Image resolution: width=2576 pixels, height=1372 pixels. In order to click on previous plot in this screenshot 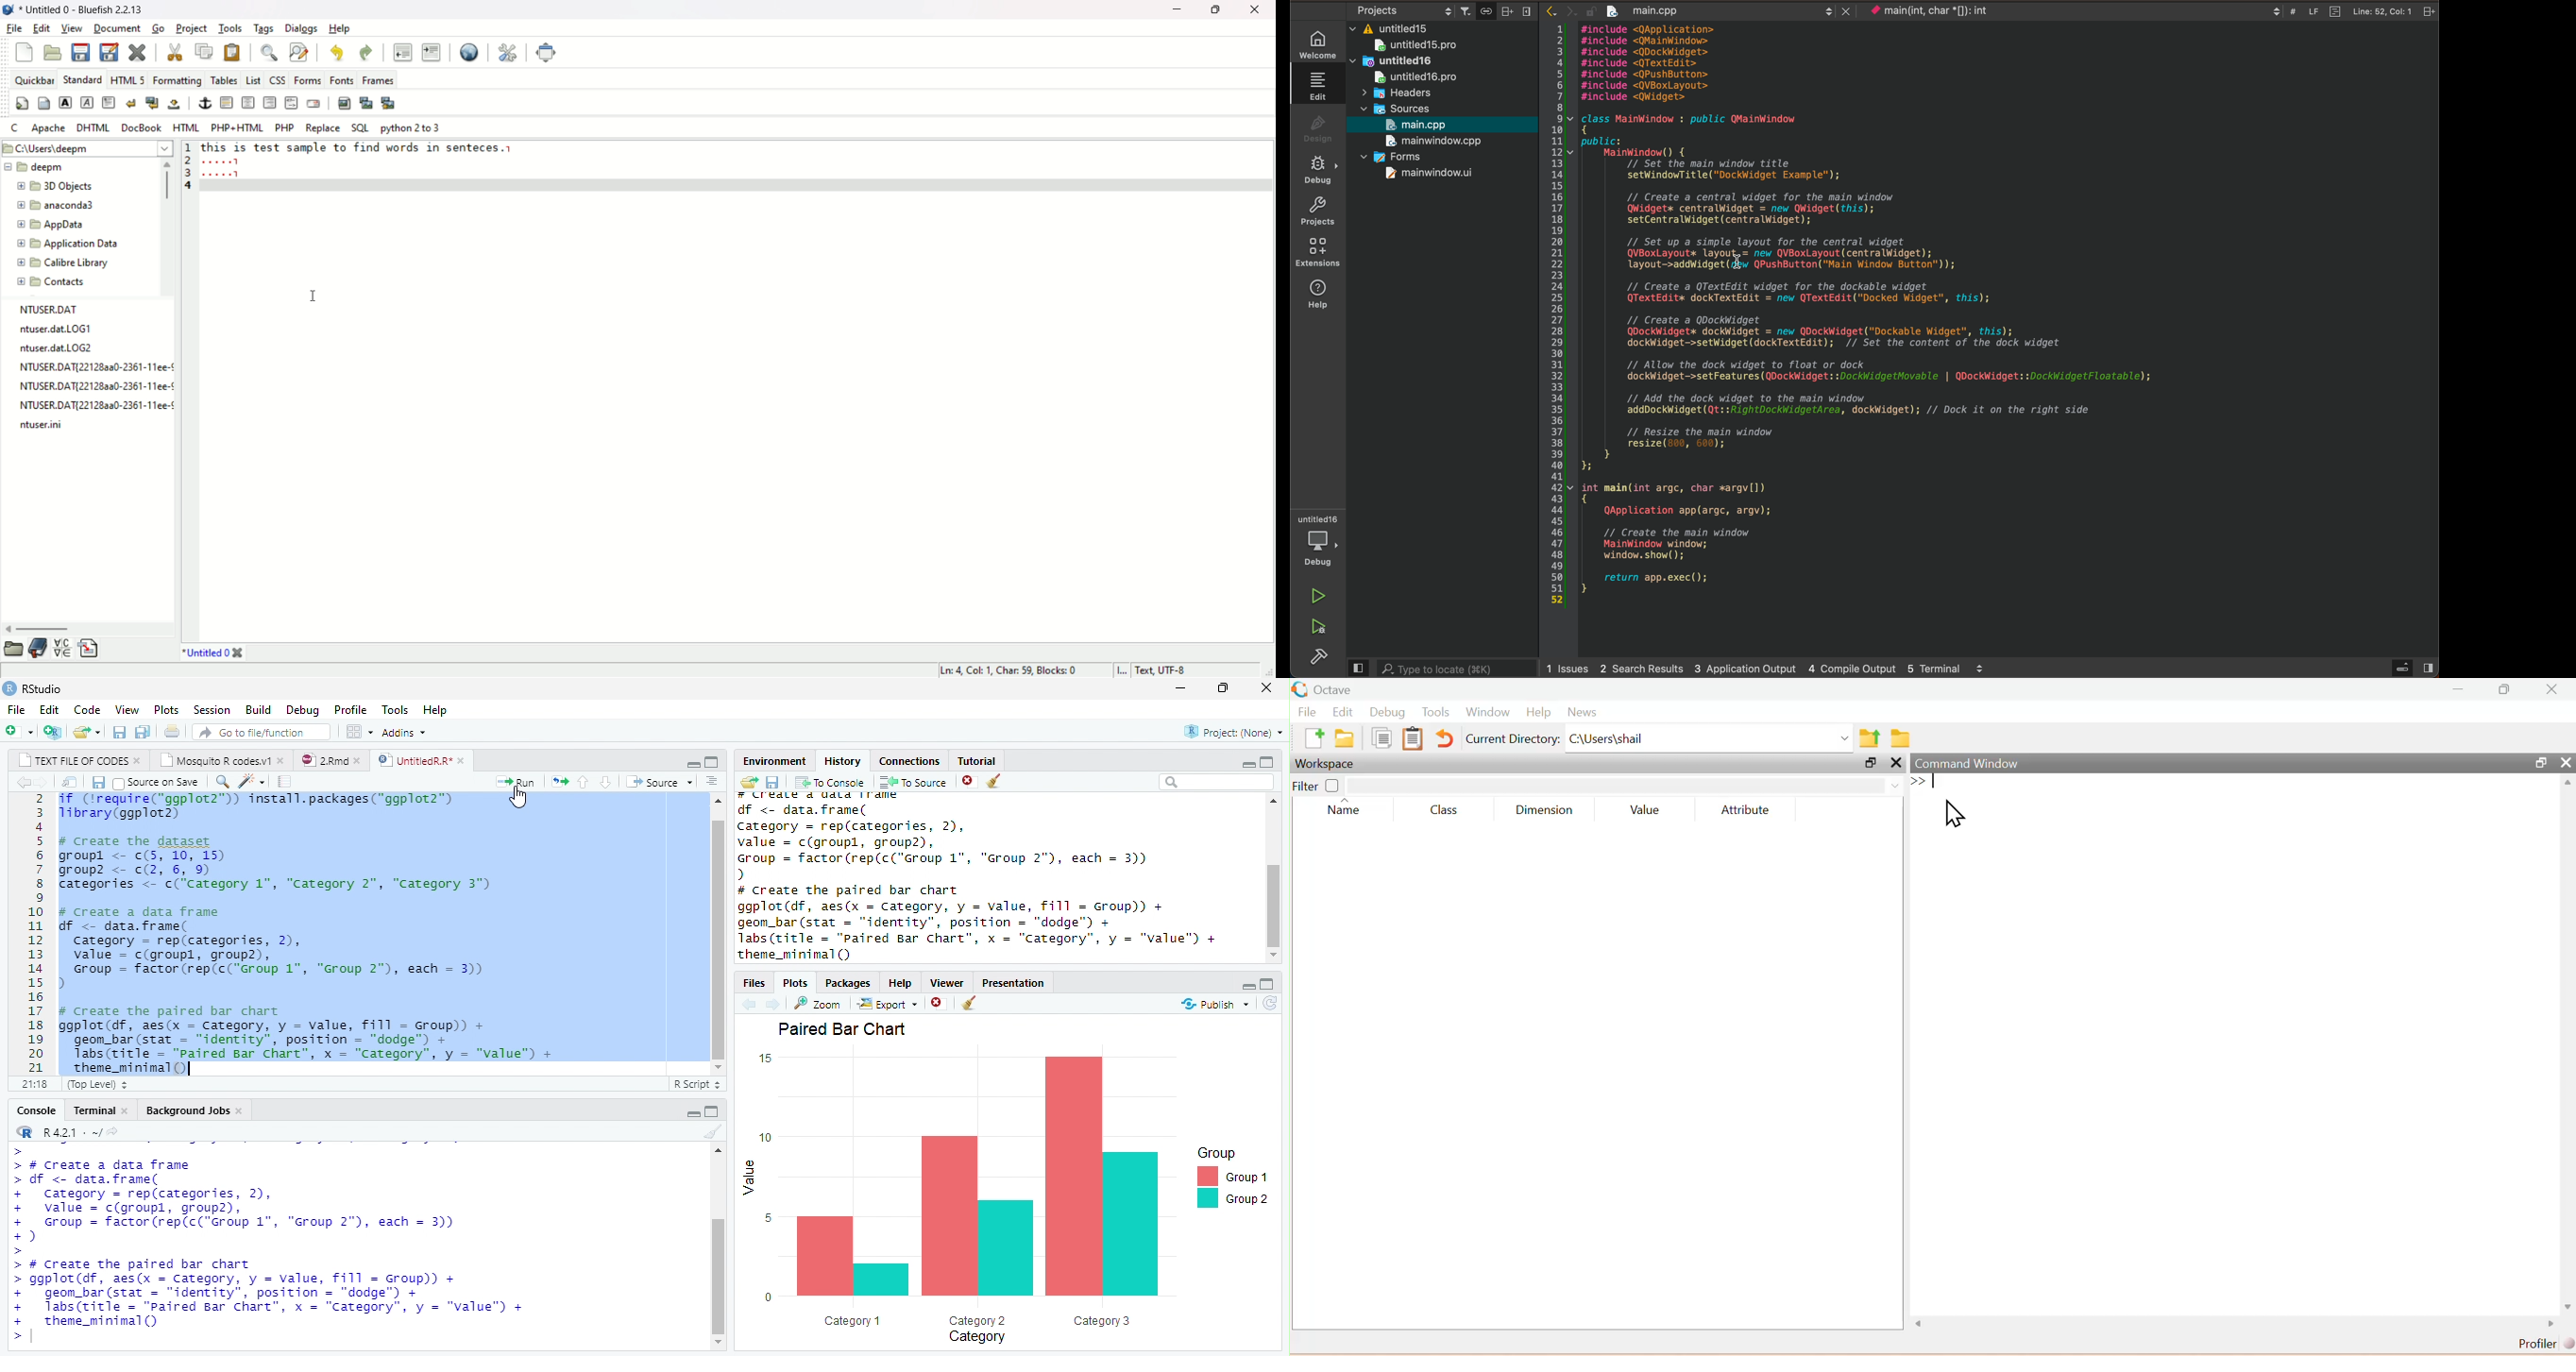, I will do `click(749, 1005)`.